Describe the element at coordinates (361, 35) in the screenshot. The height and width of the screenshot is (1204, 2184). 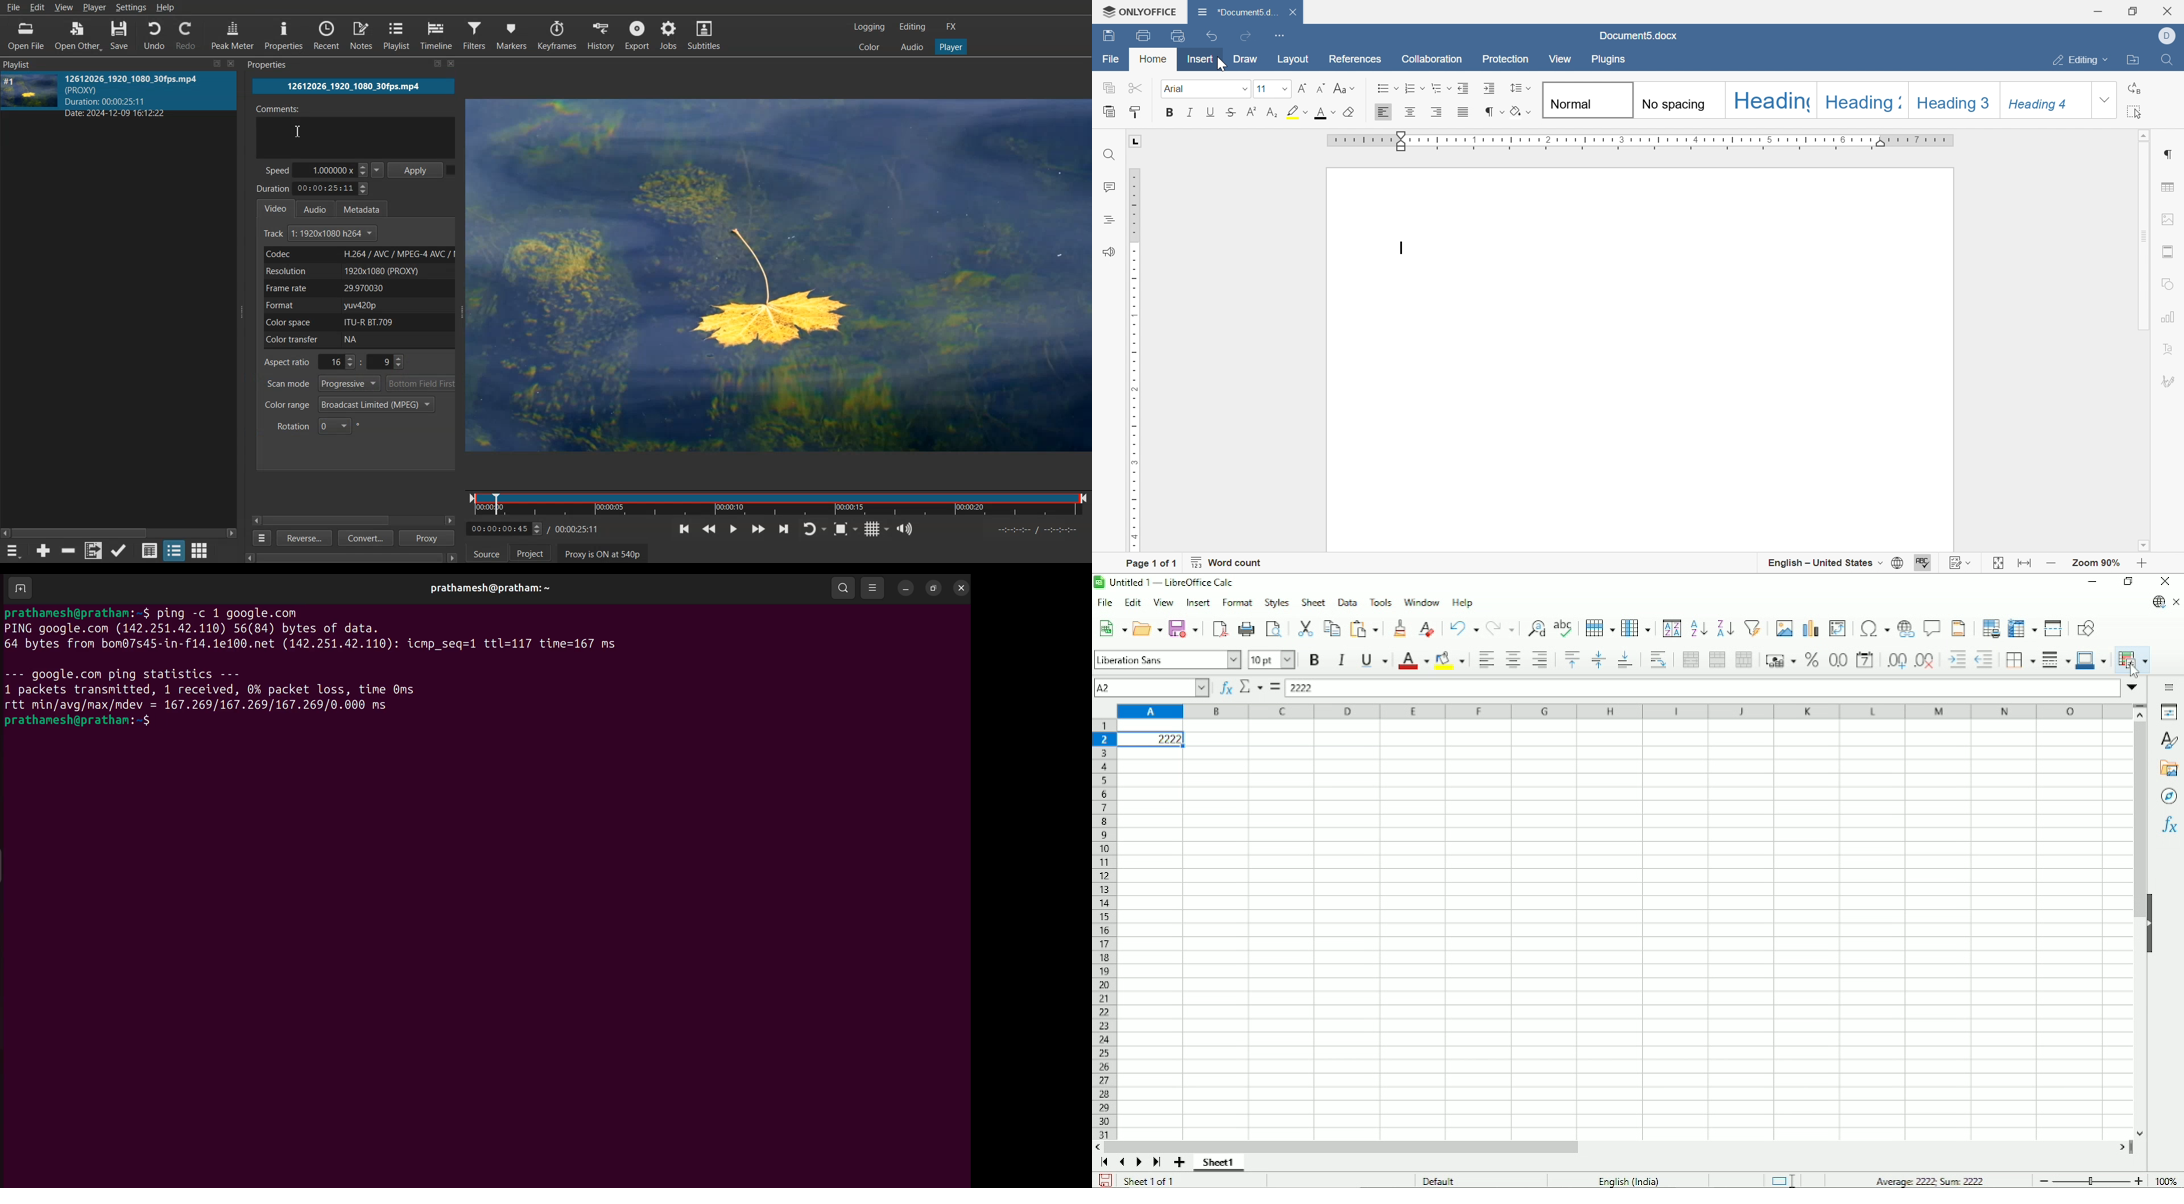
I see `Notes` at that location.